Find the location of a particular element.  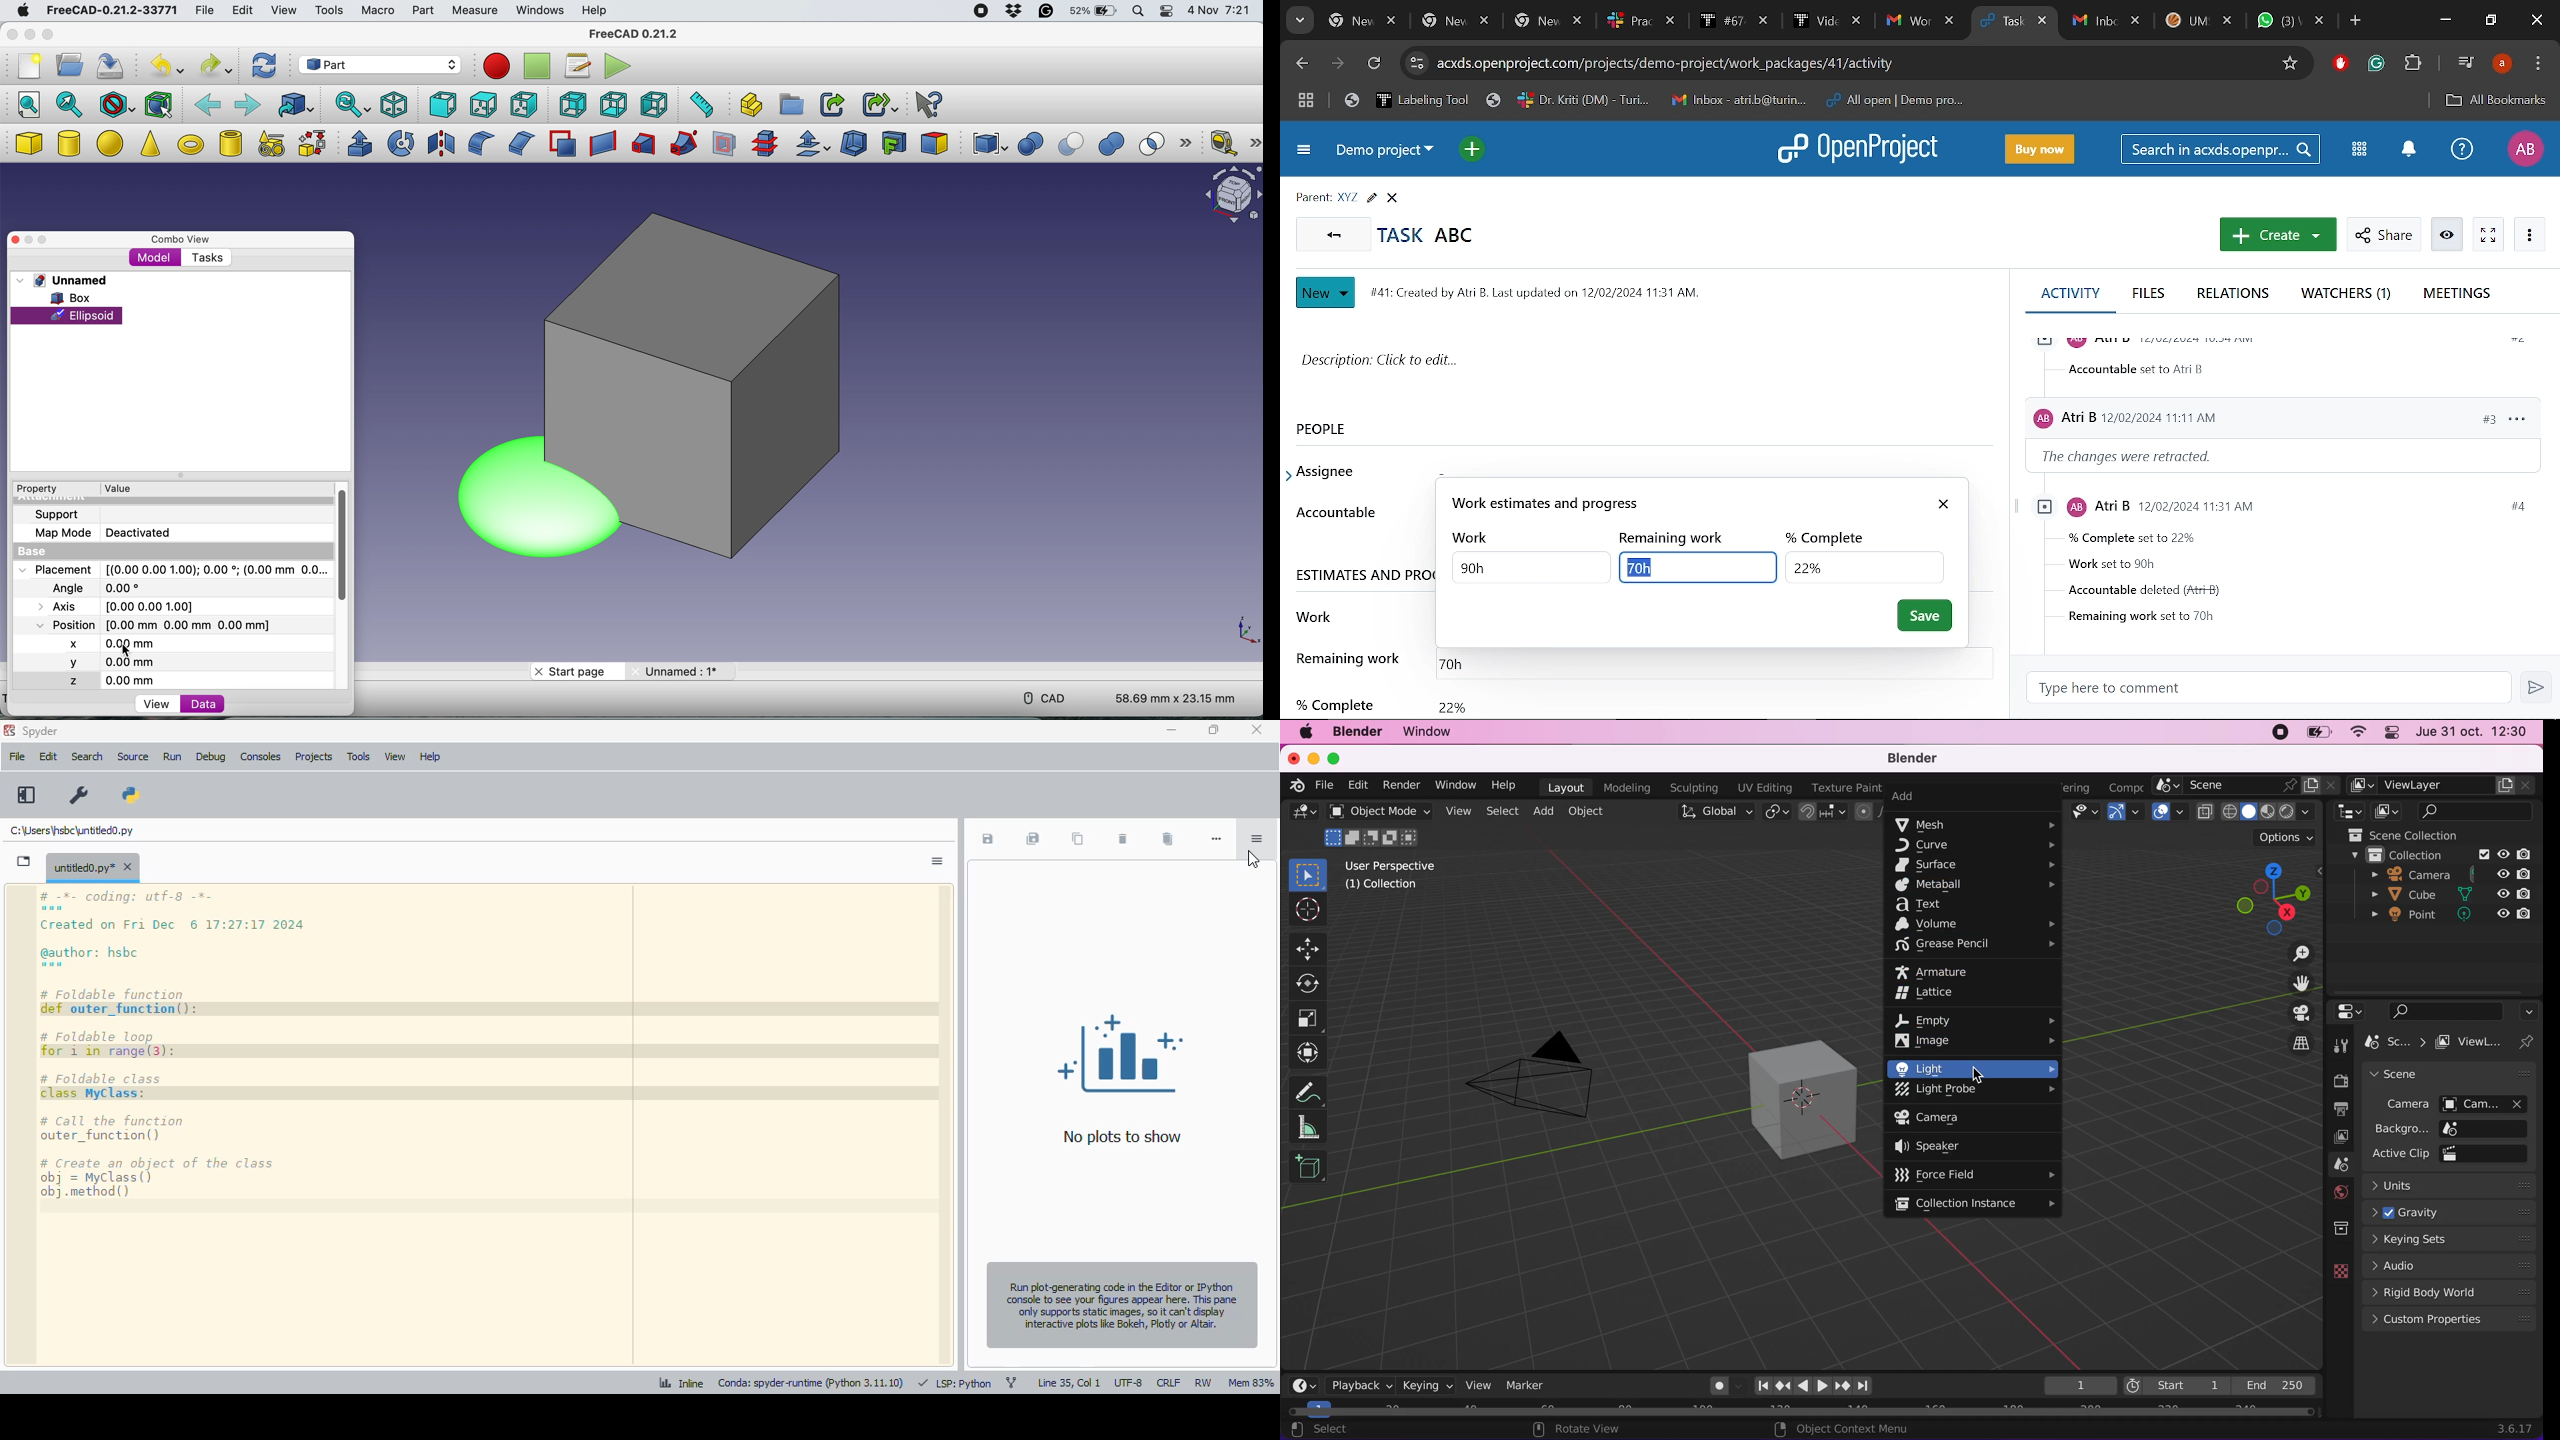

thickness is located at coordinates (855, 145).